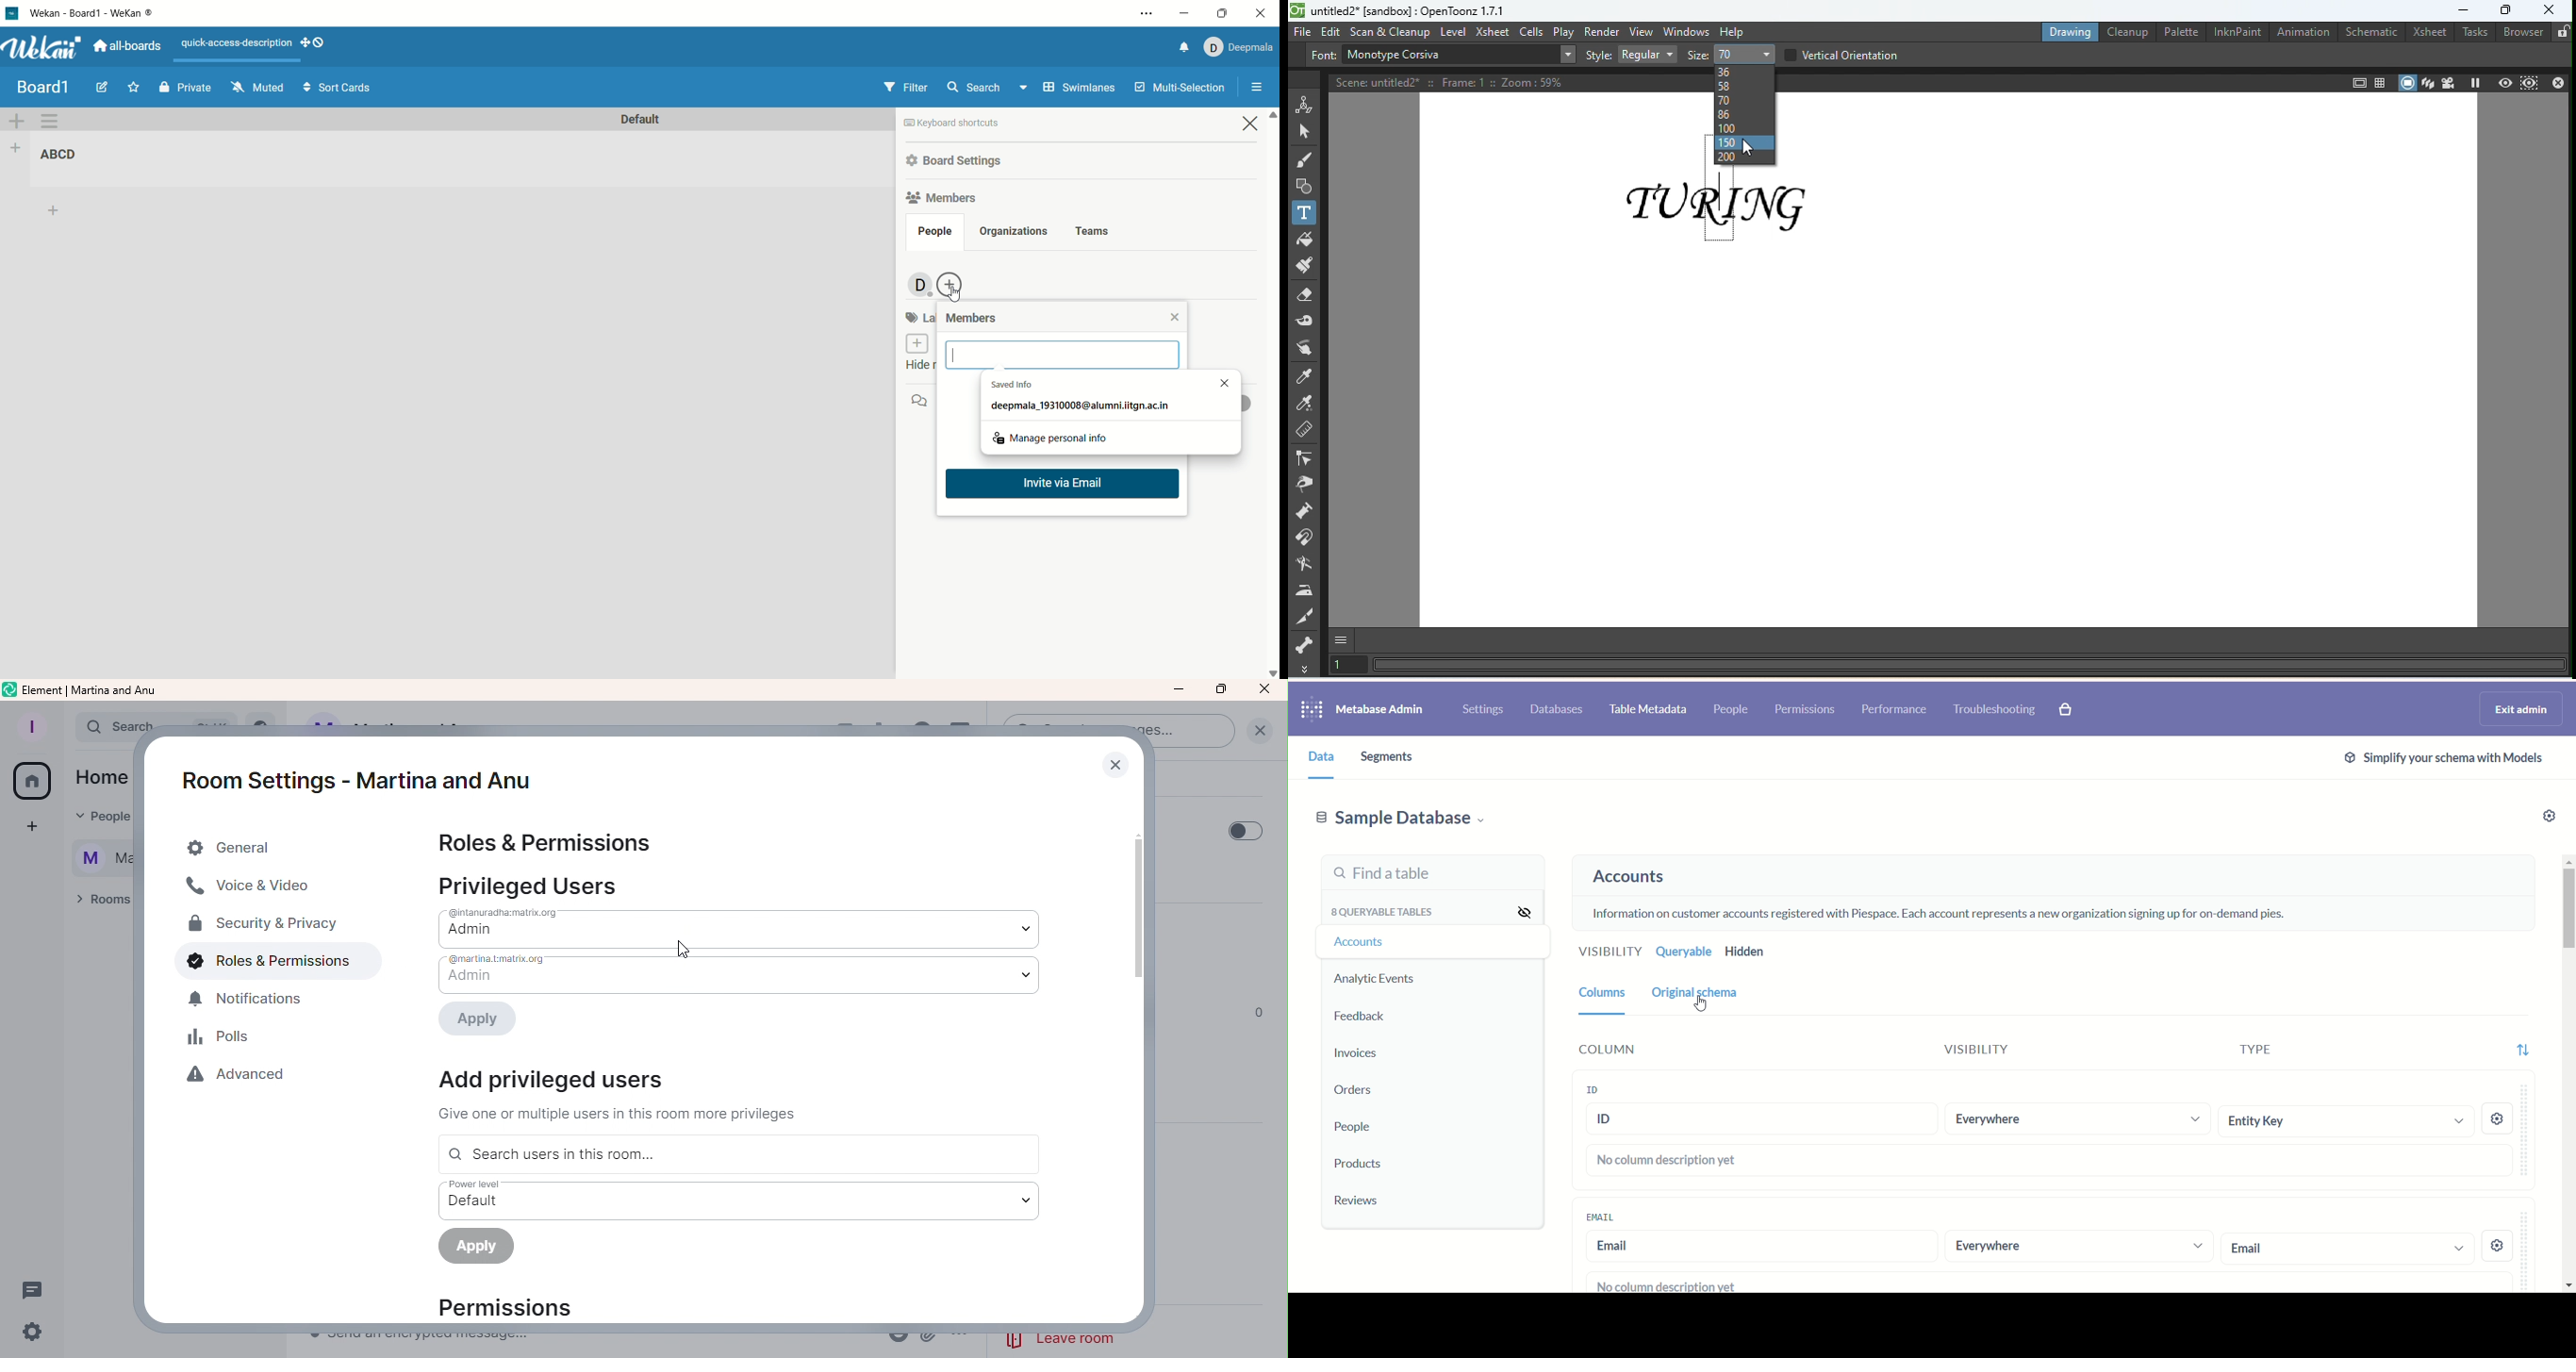  Describe the element at coordinates (2051, 1159) in the screenshot. I see `no column description` at that location.